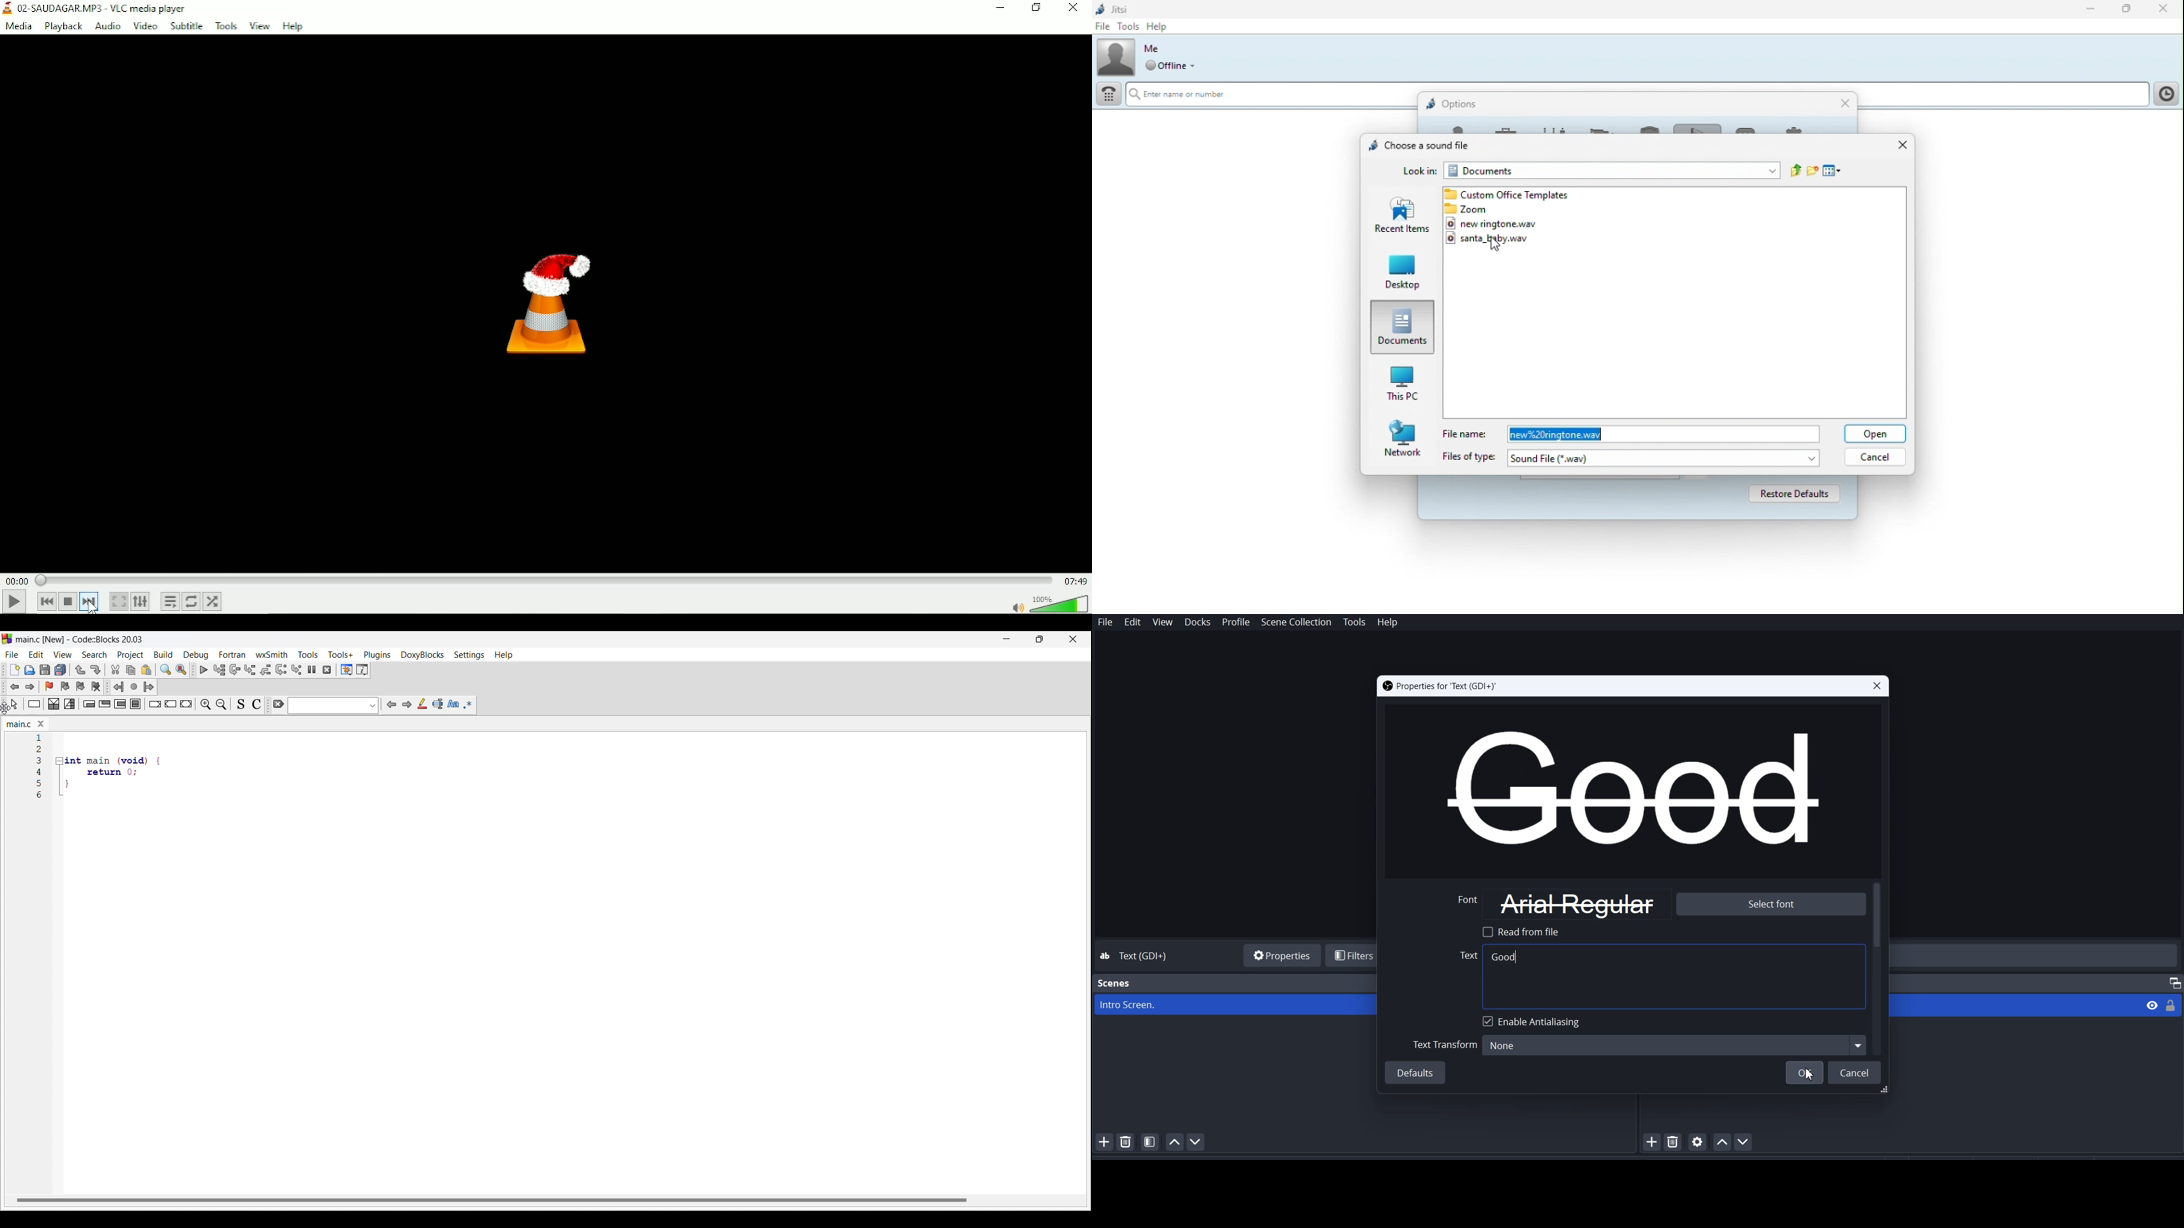 The image size is (2184, 1232). I want to click on Toggle the video in fullscreen, so click(118, 601).